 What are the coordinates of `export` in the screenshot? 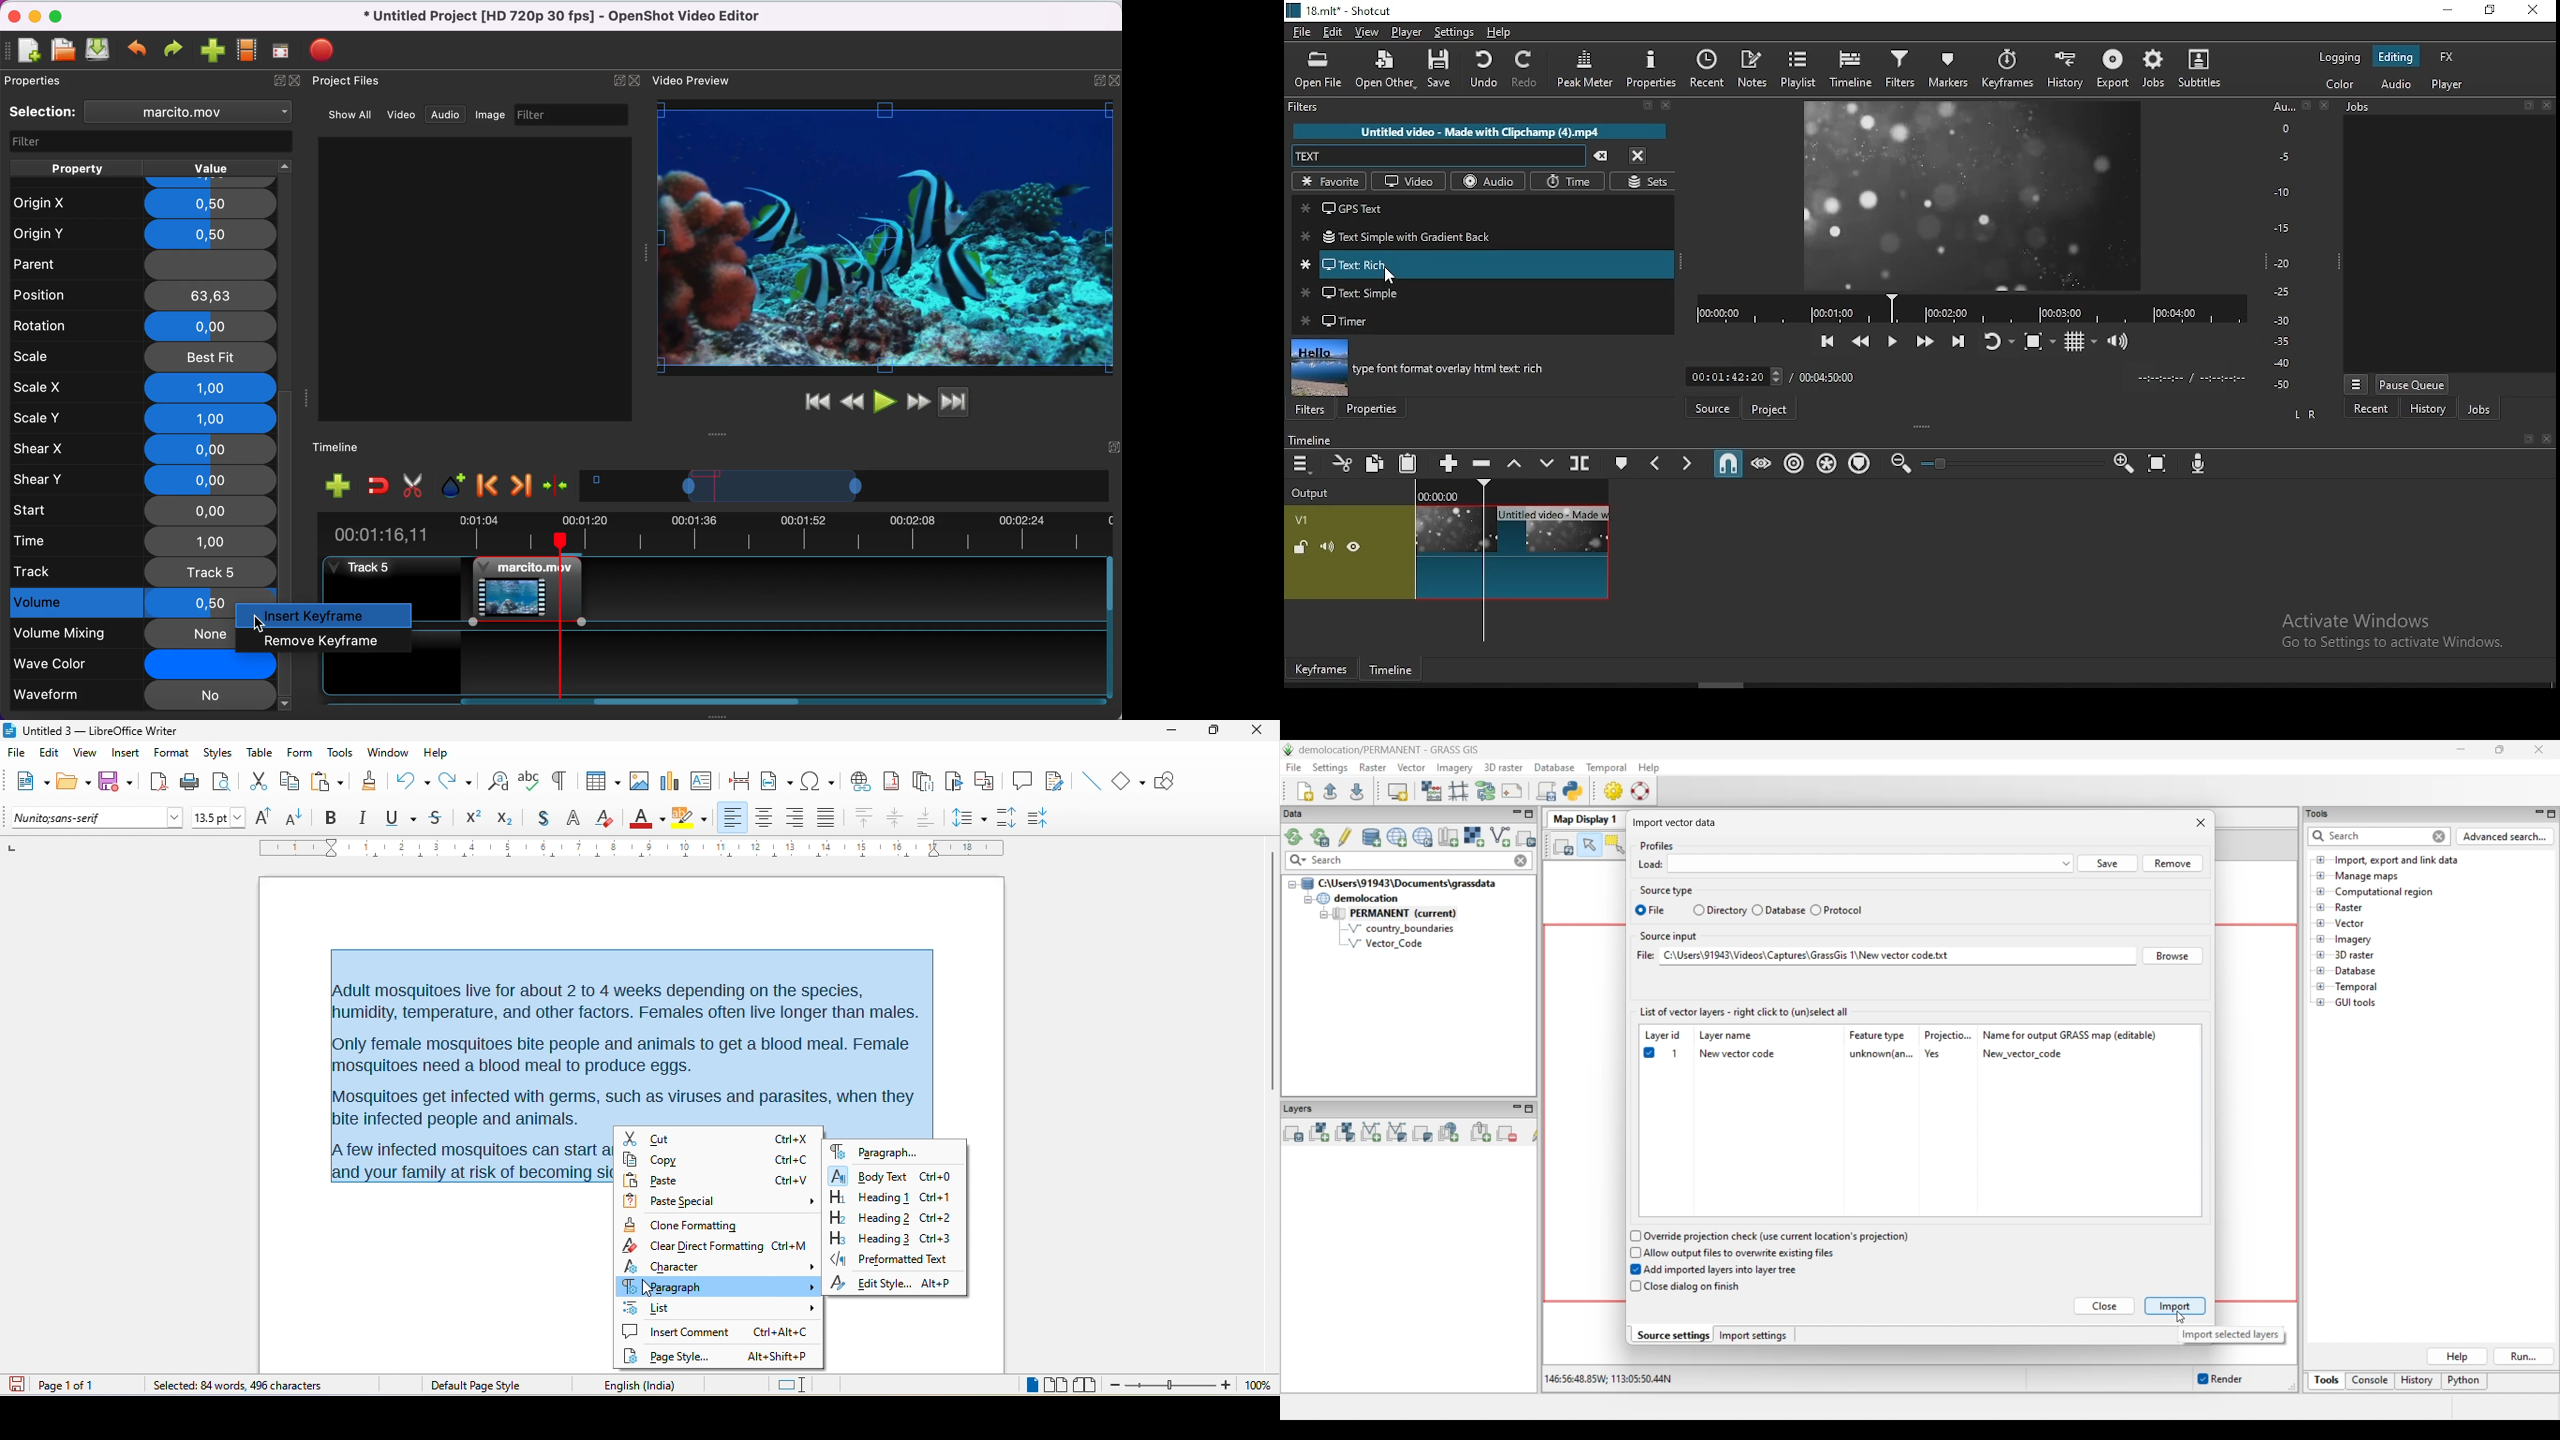 It's located at (2111, 72).